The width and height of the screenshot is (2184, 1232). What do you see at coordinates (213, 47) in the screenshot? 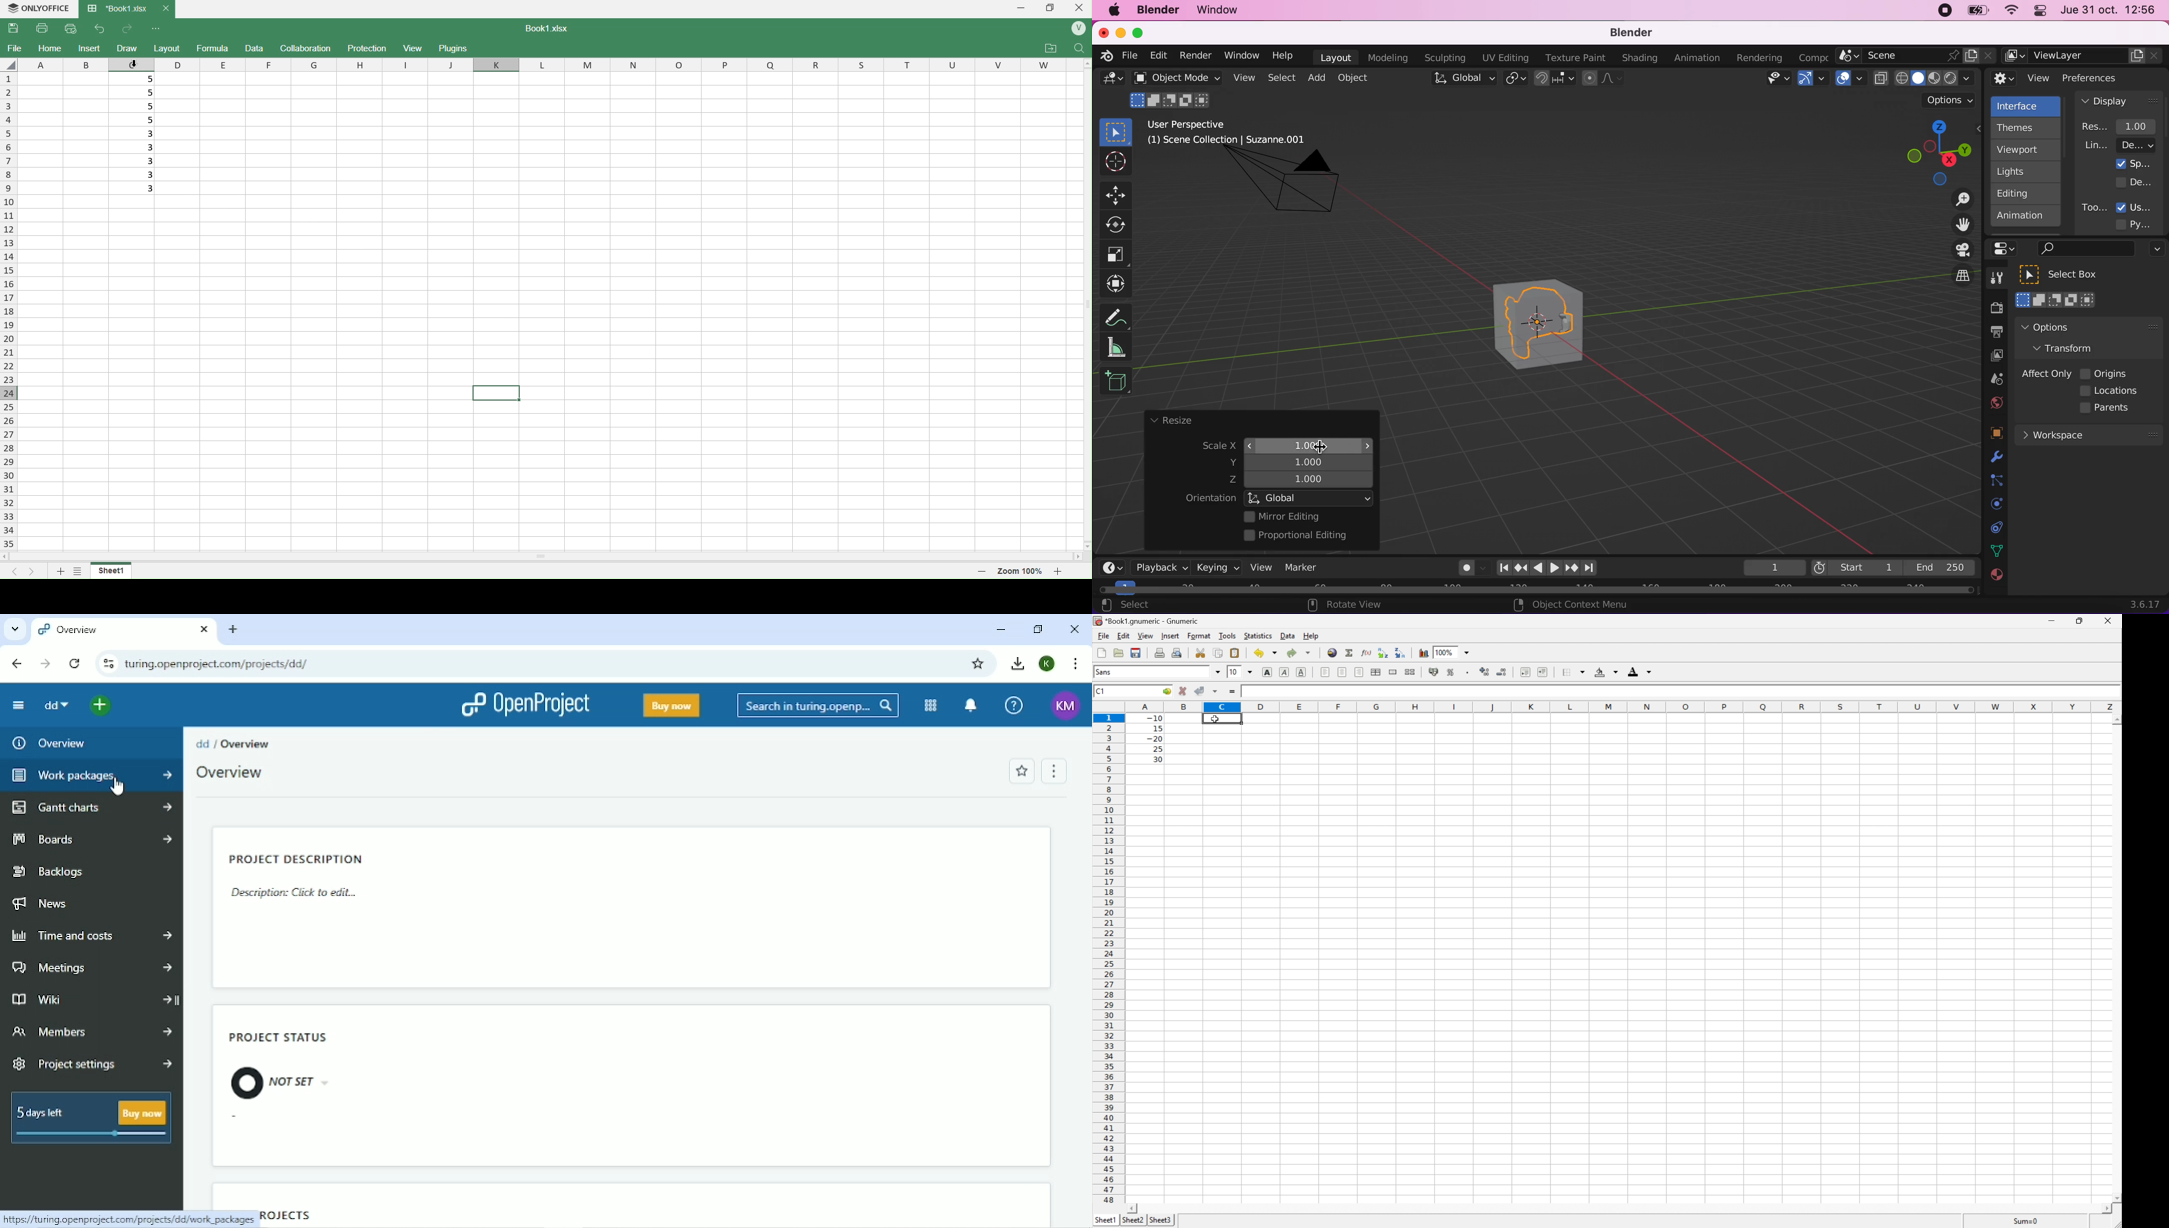
I see `Formula` at bounding box center [213, 47].